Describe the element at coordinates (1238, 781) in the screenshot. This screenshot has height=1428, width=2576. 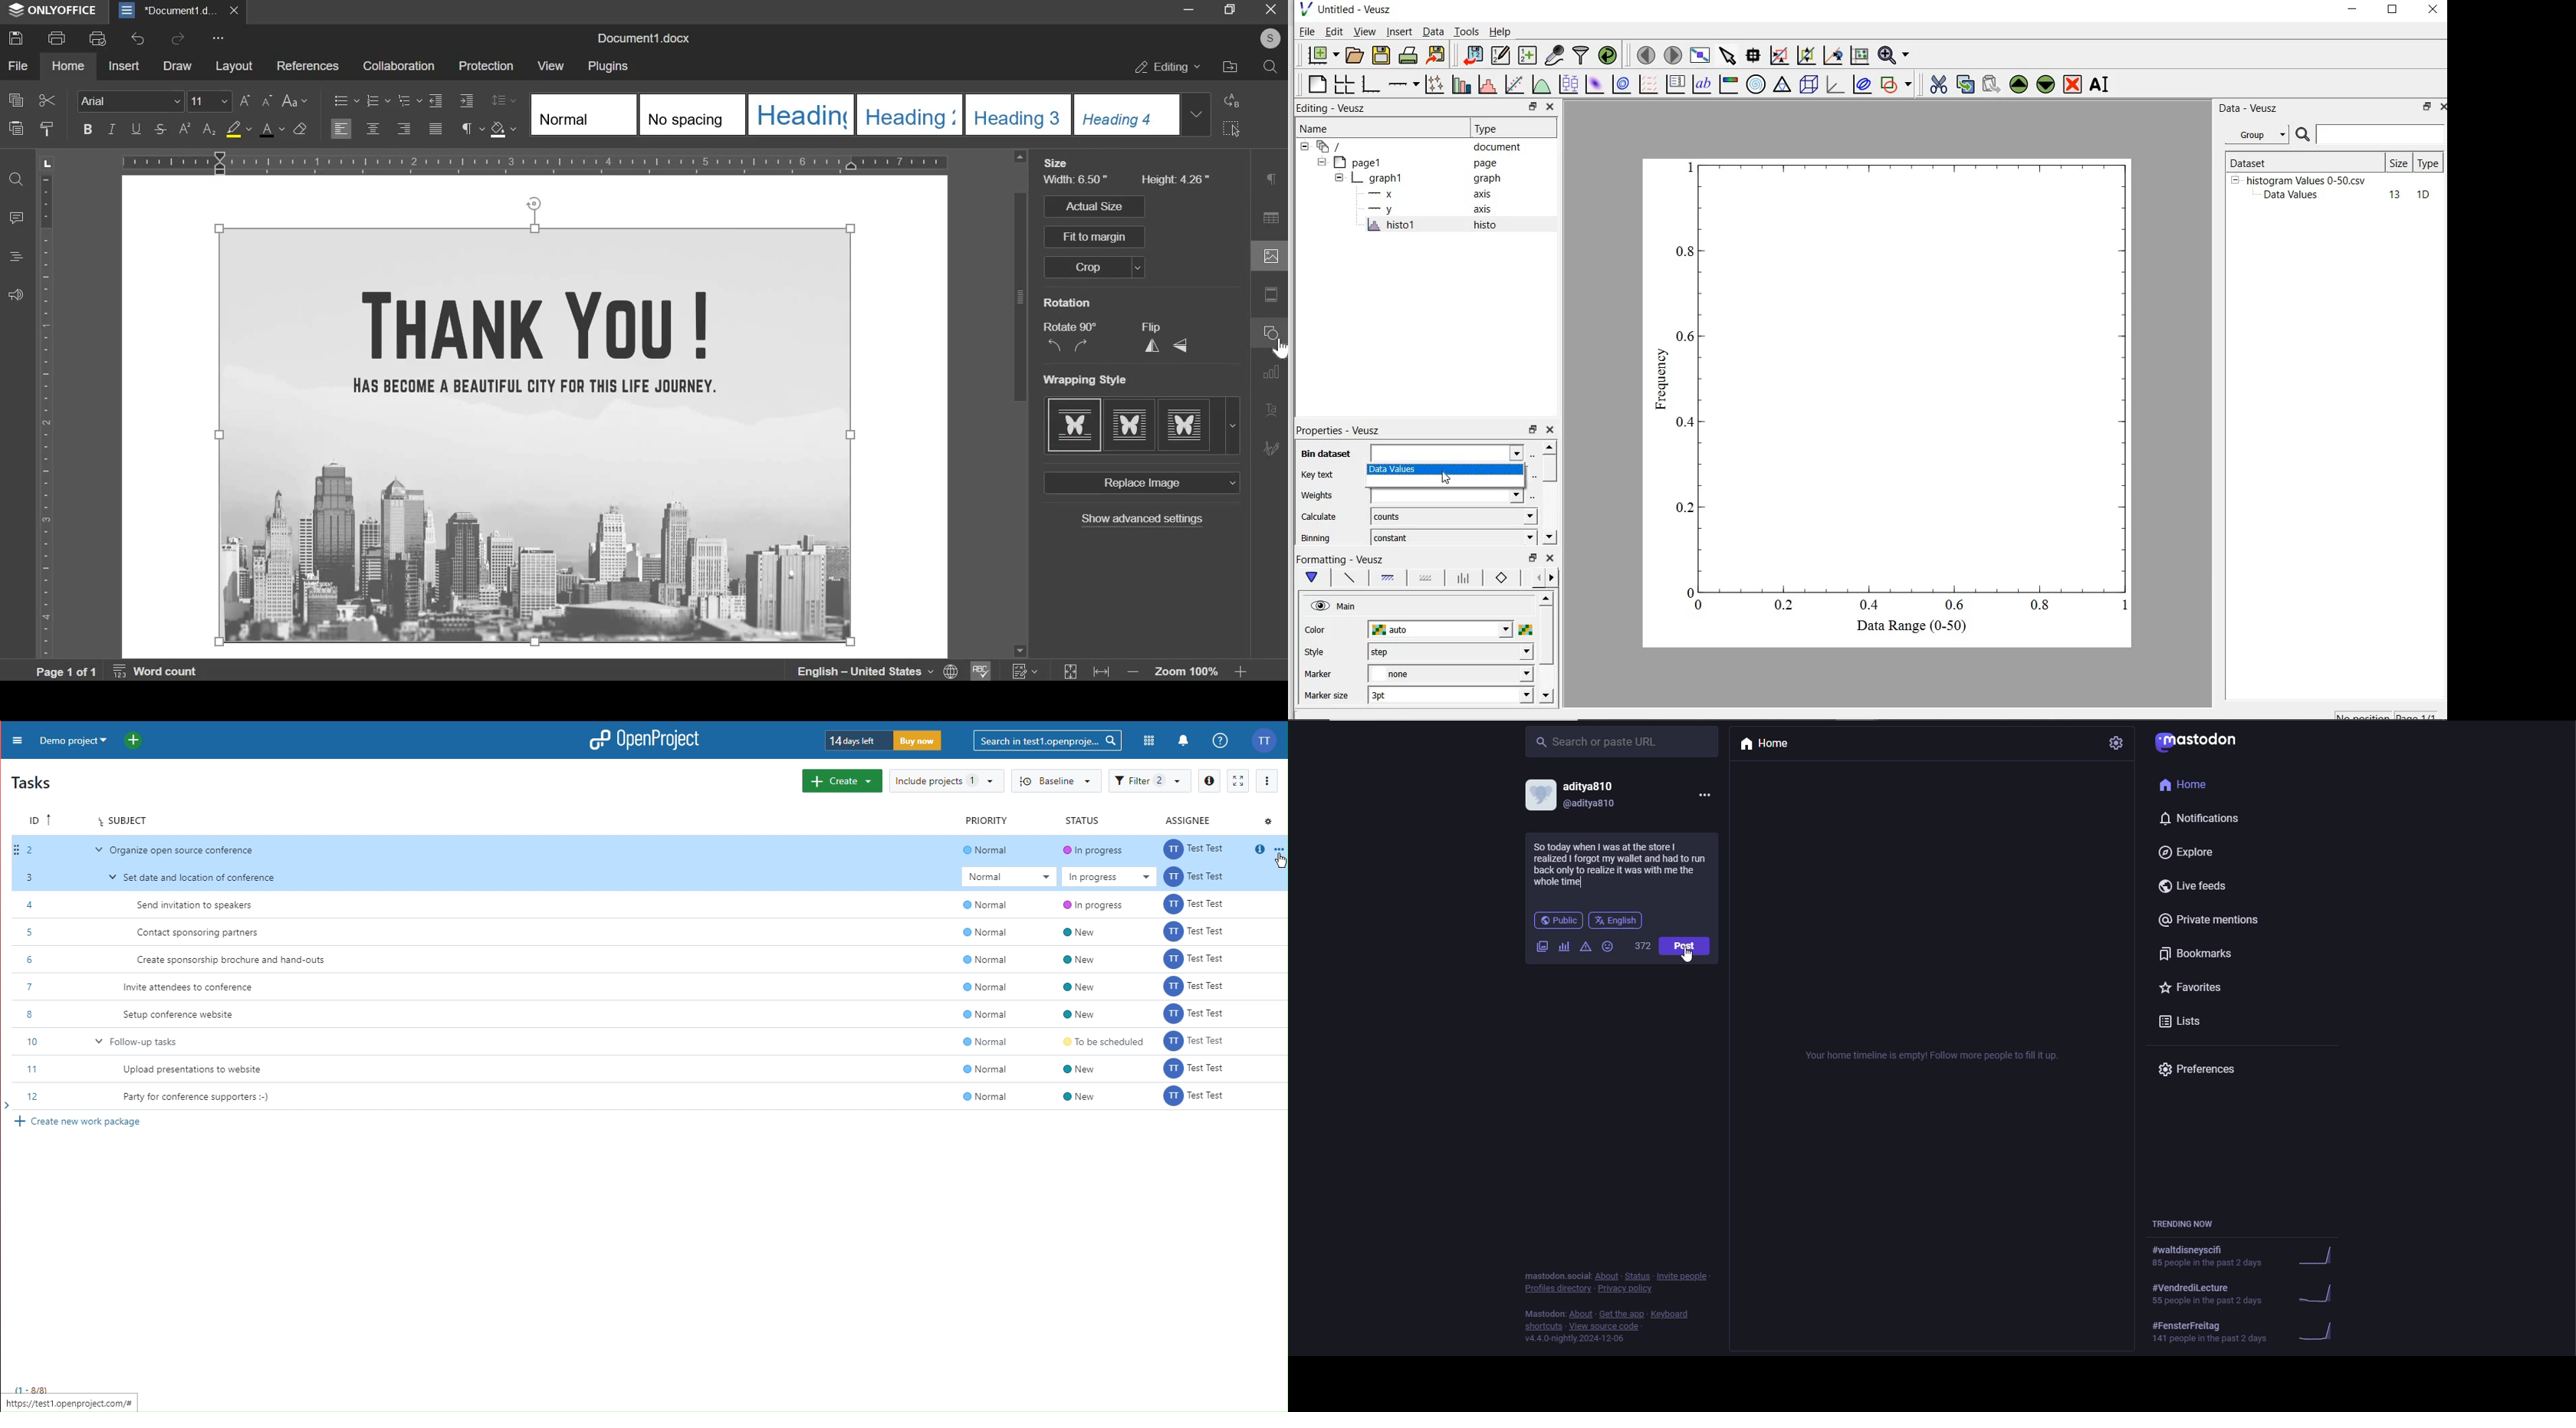
I see `Fullscreen` at that location.